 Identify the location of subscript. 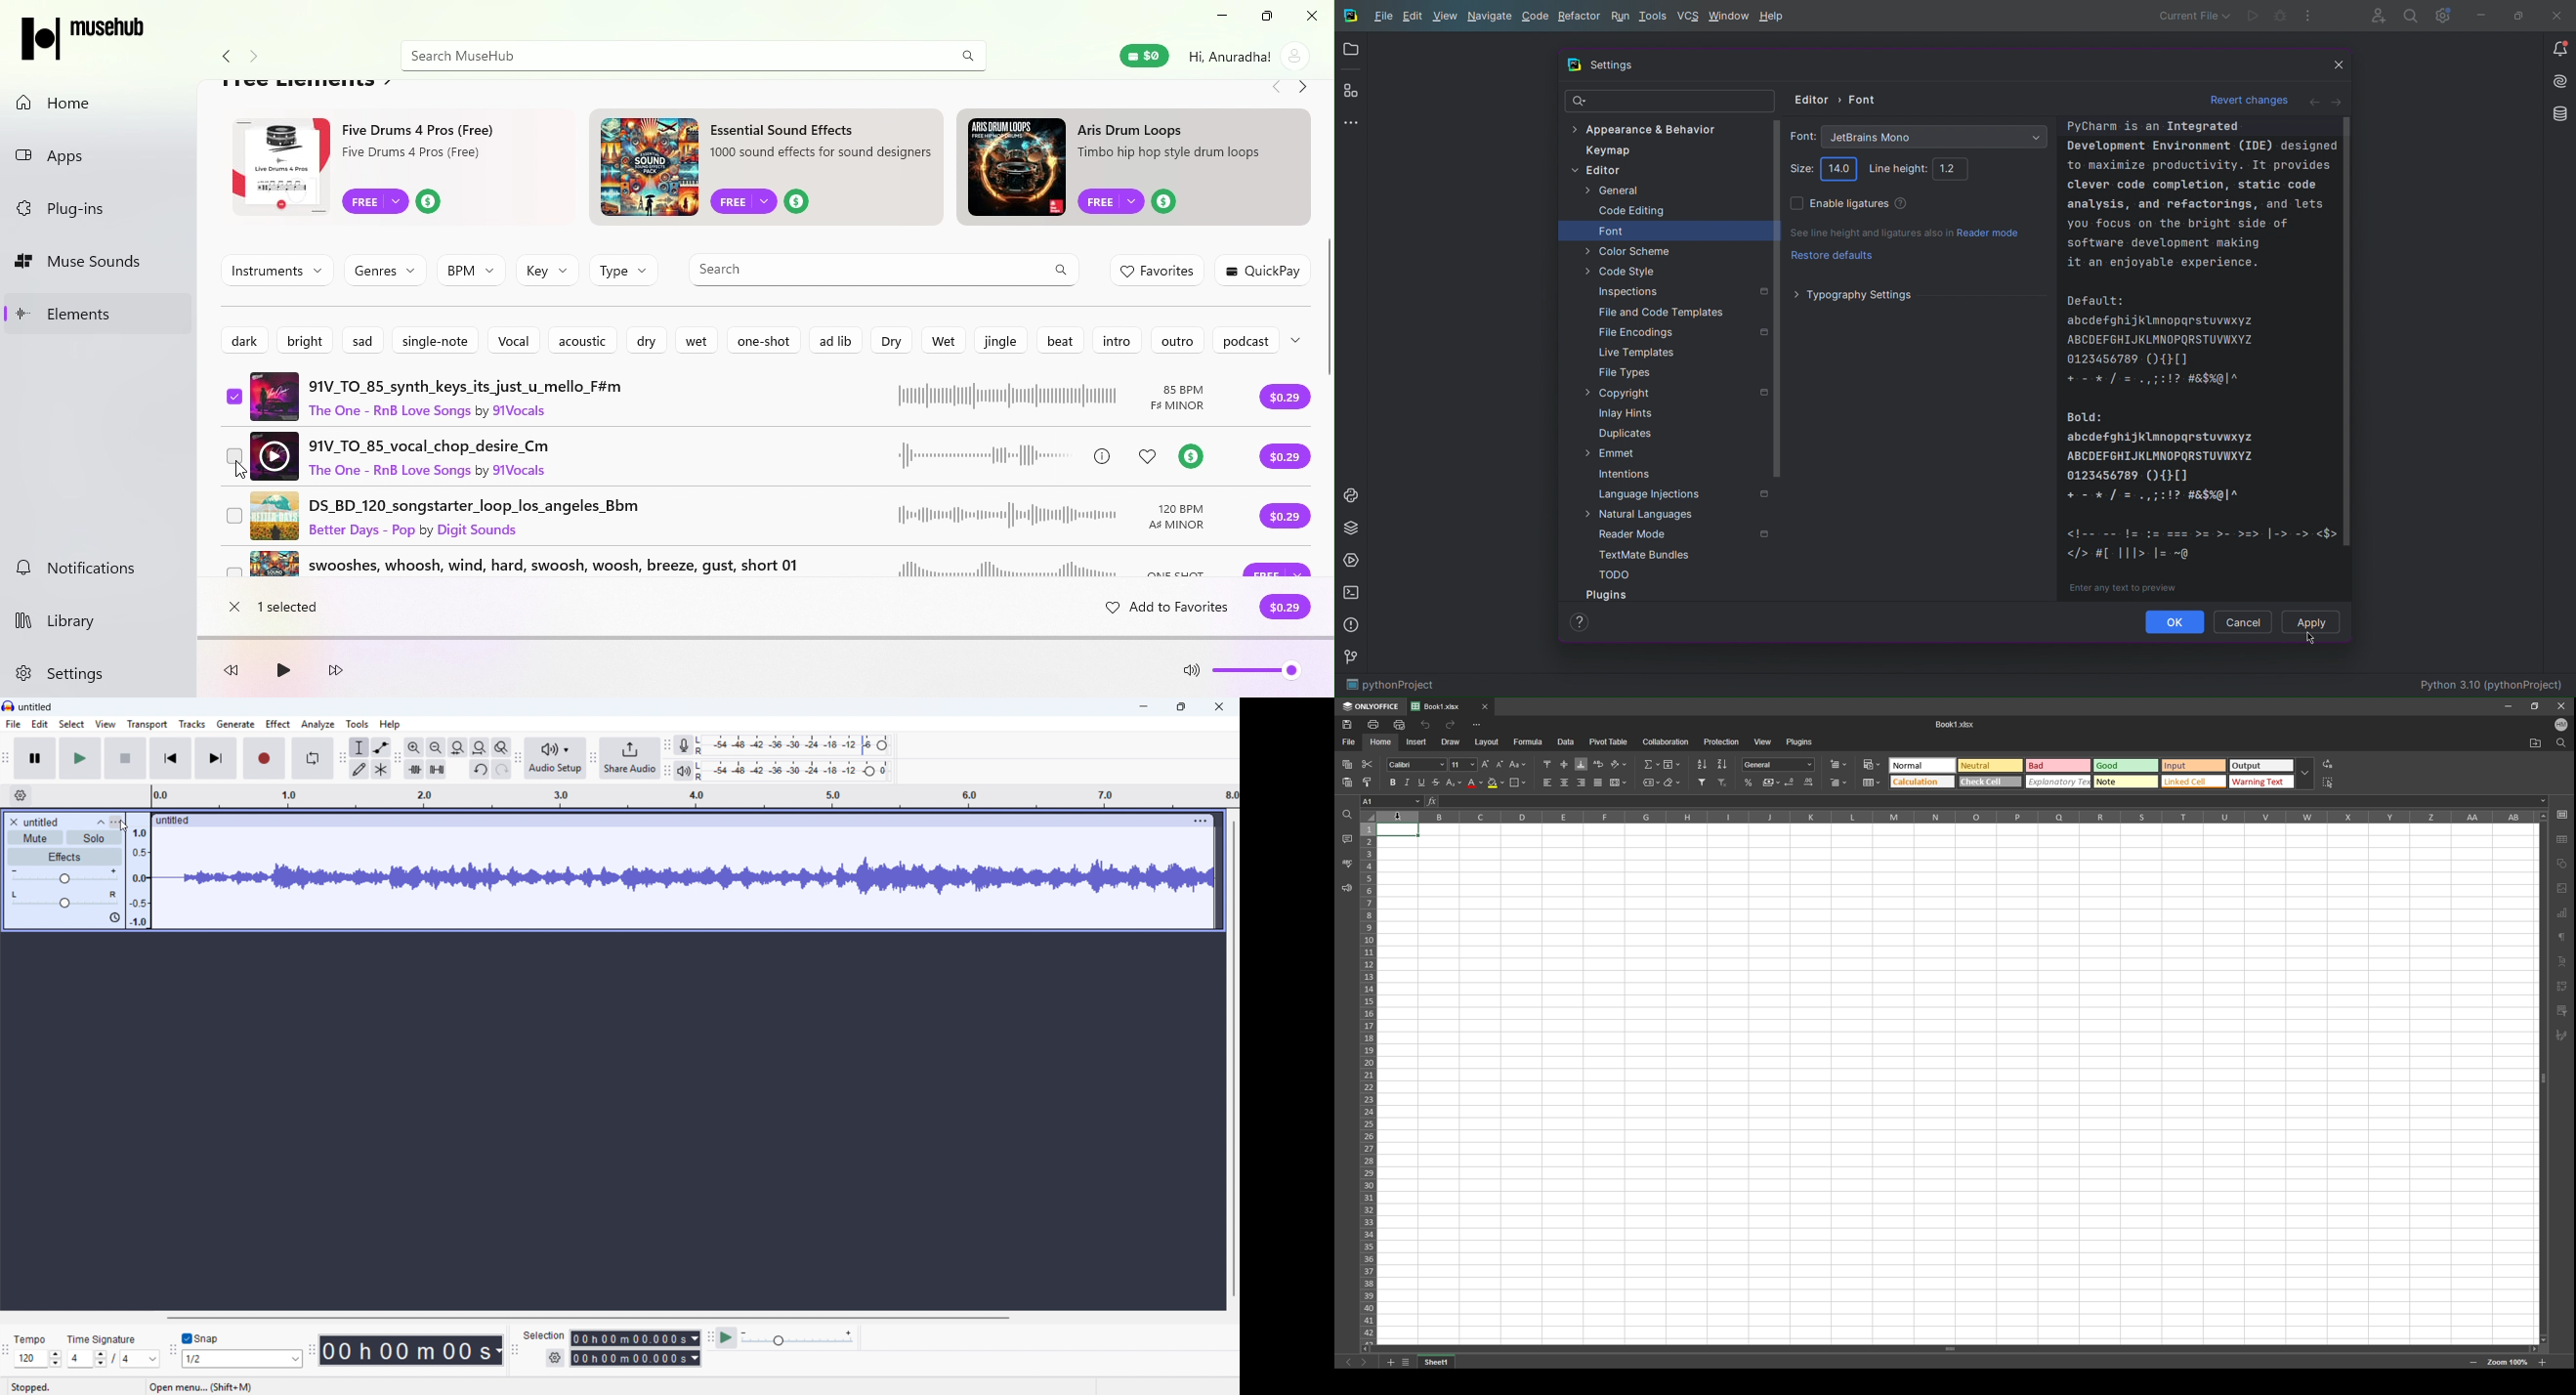
(1455, 782).